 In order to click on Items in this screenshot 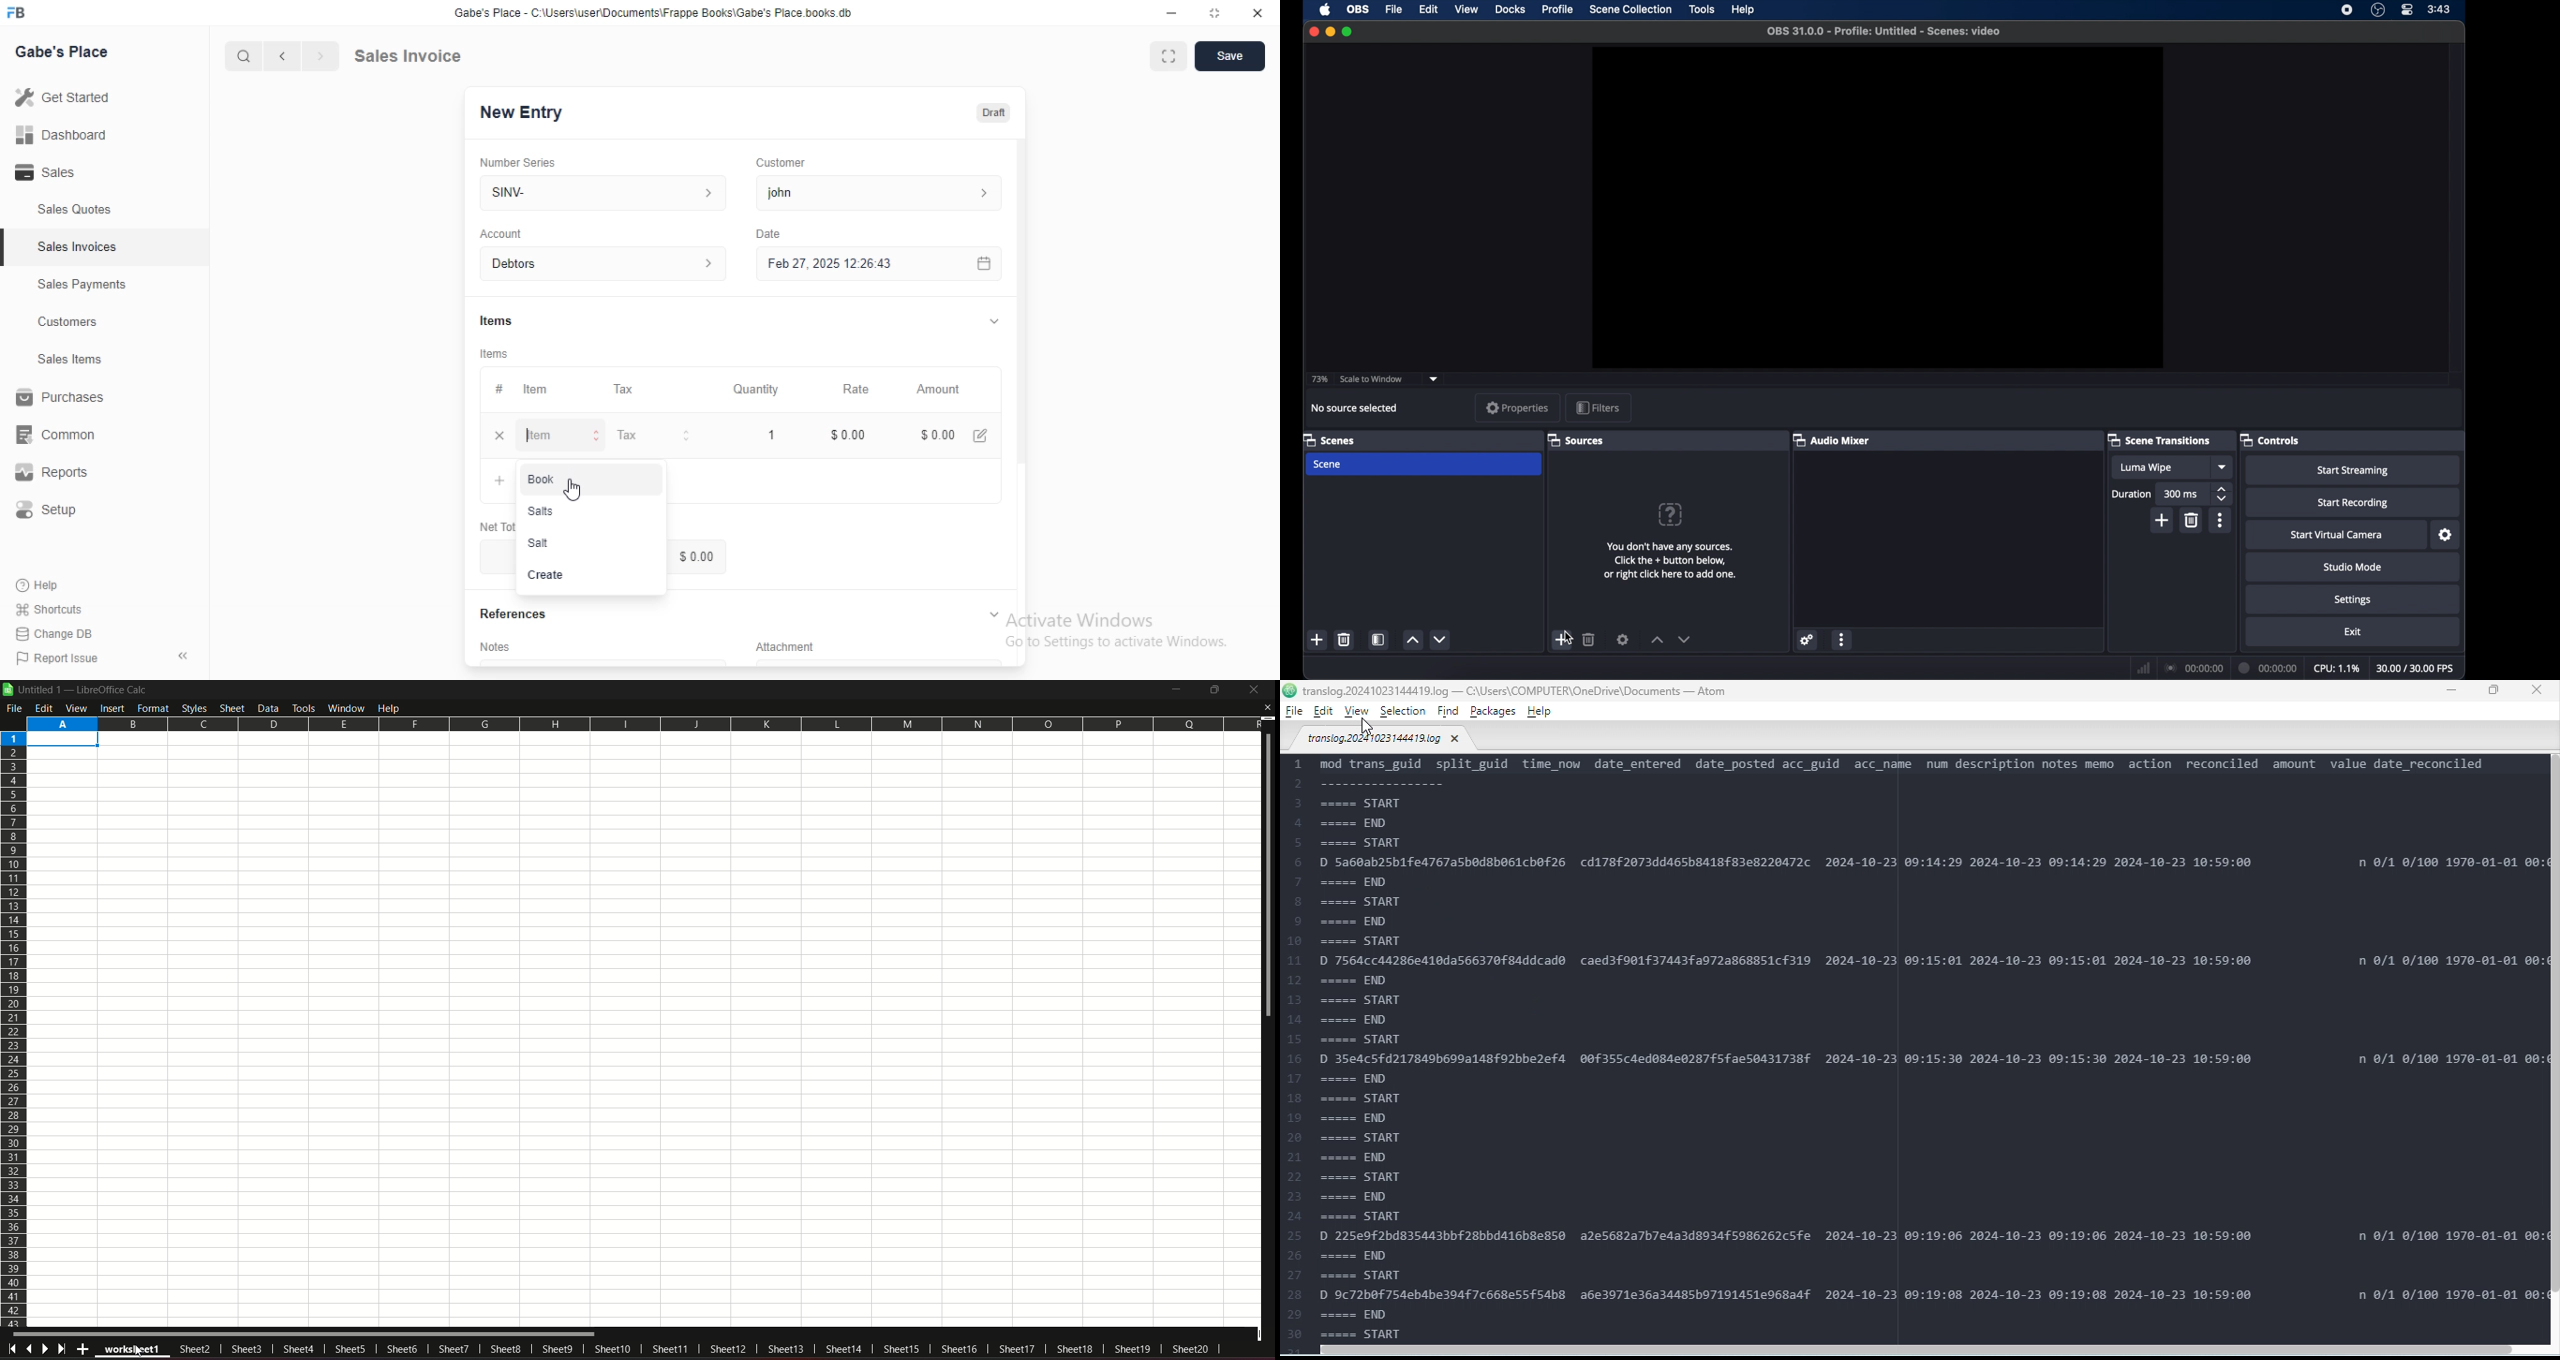, I will do `click(496, 352)`.